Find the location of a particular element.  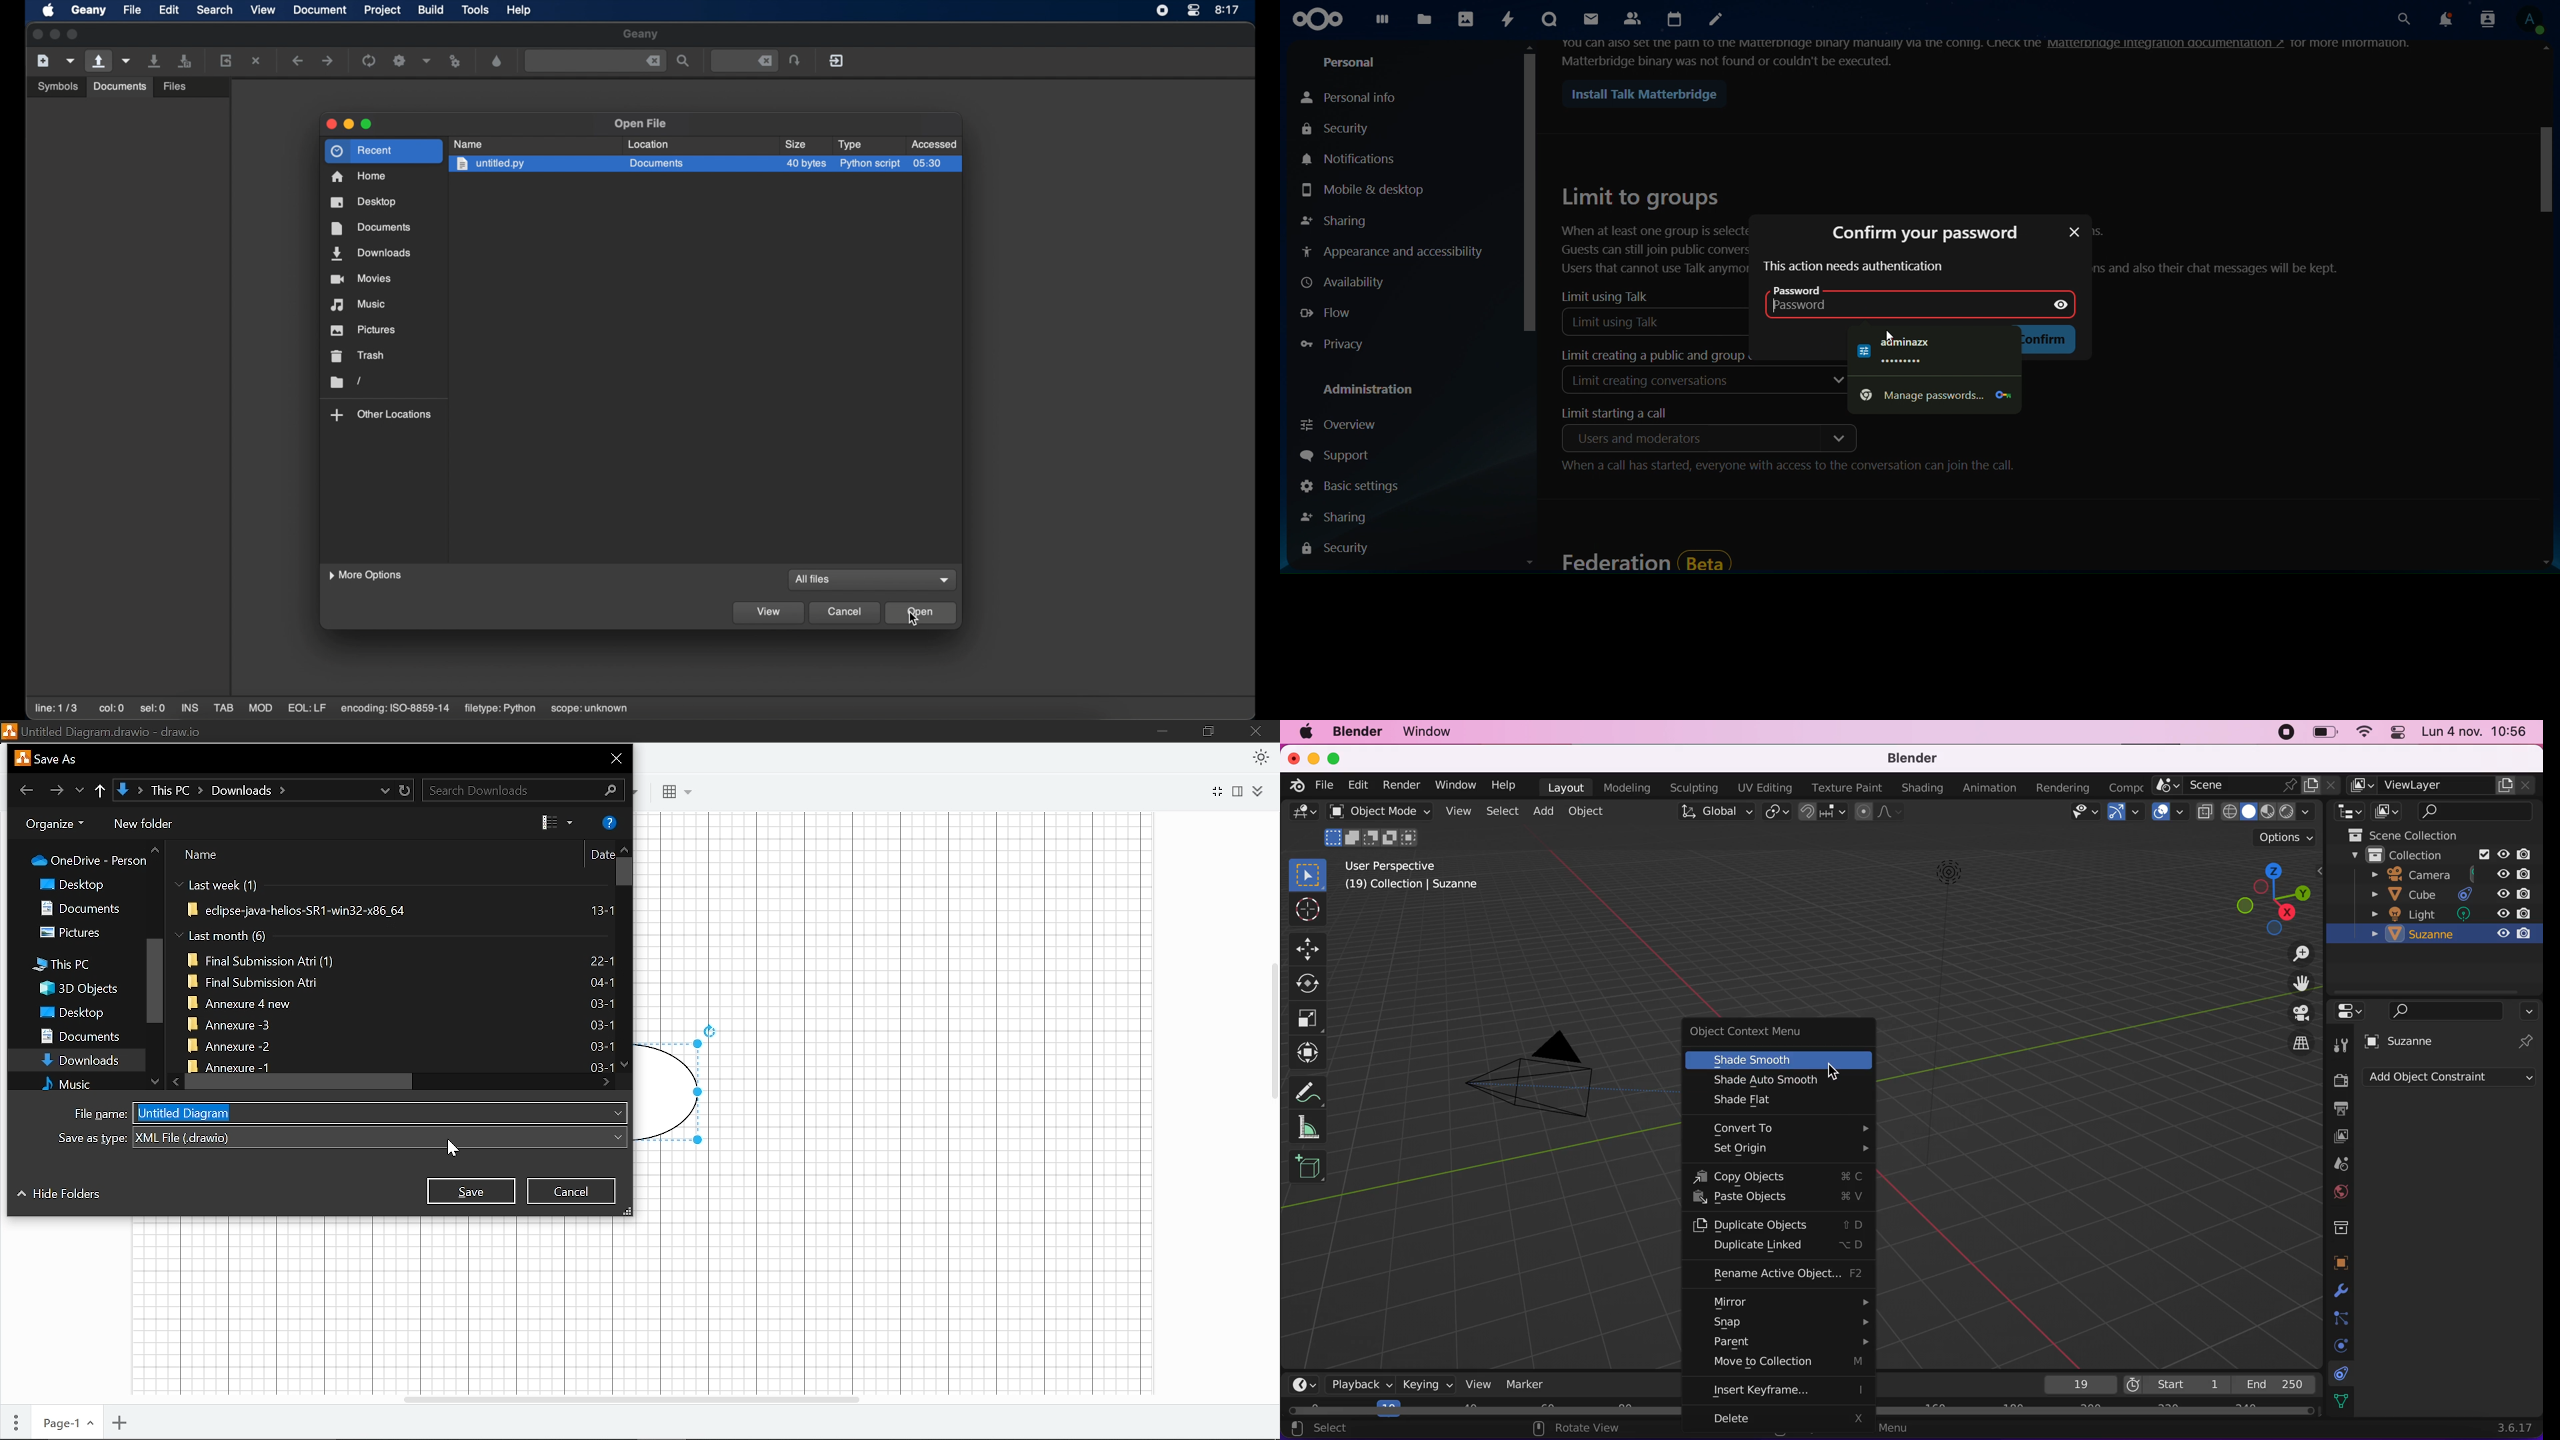

install talk matterbridge is located at coordinates (1639, 95).